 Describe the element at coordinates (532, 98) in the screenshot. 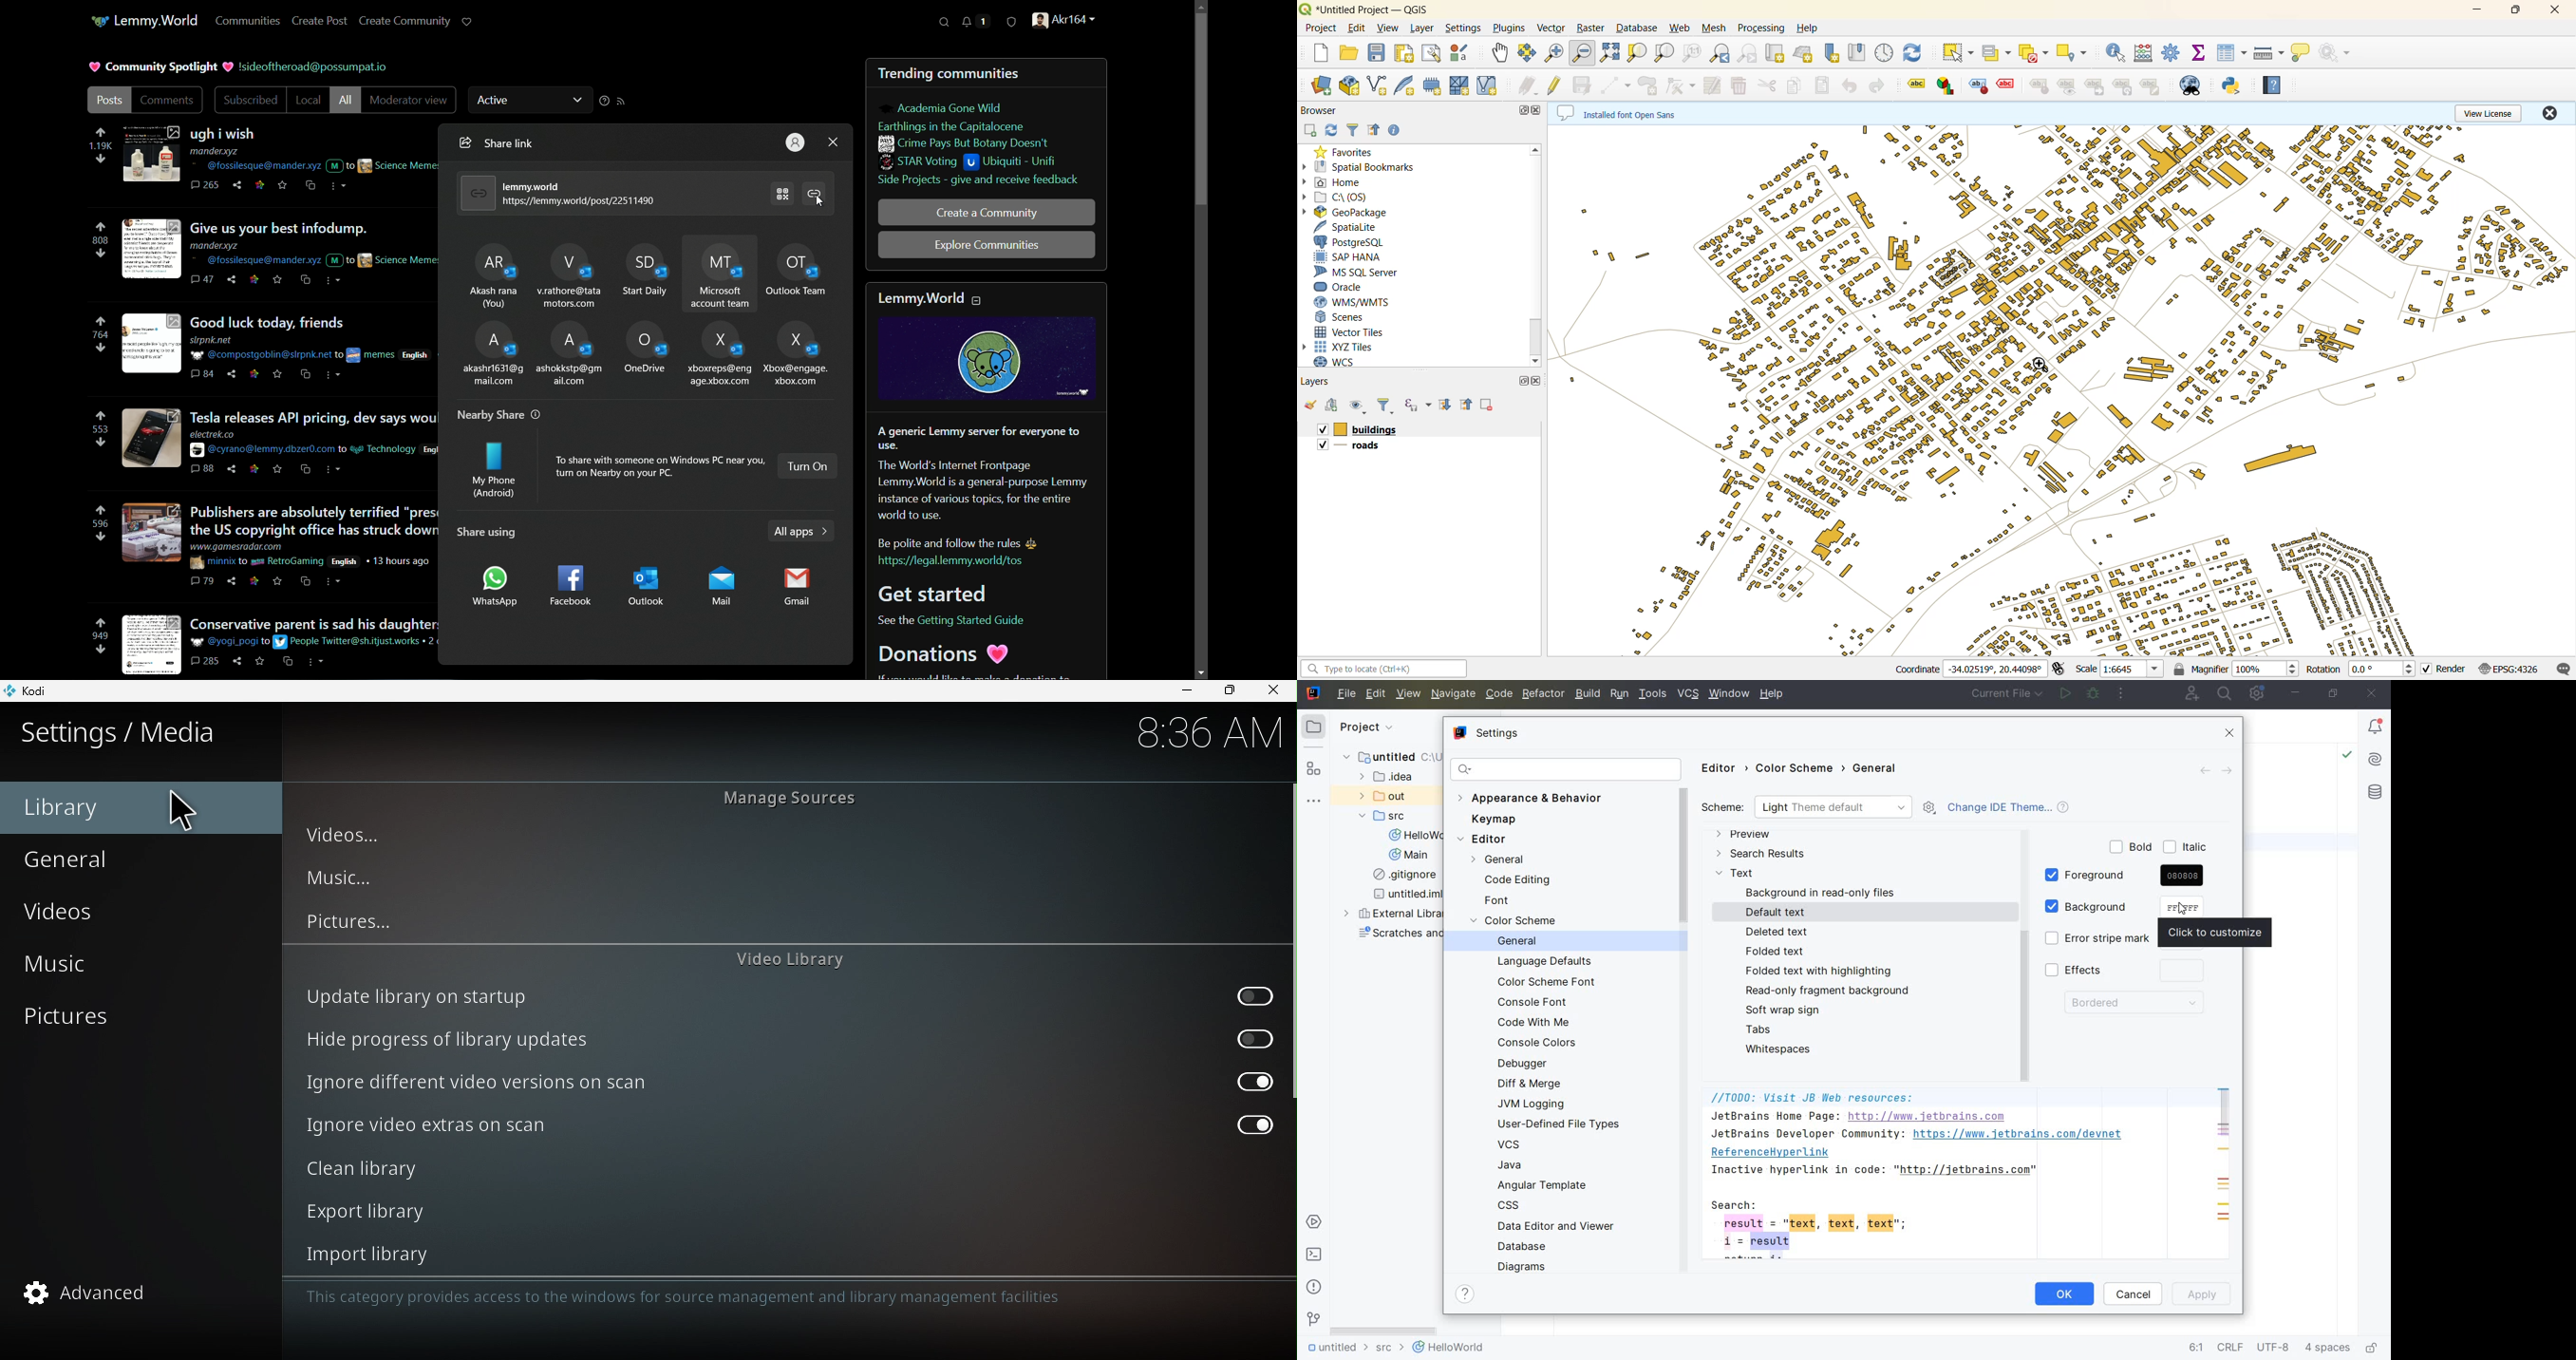

I see `active` at that location.